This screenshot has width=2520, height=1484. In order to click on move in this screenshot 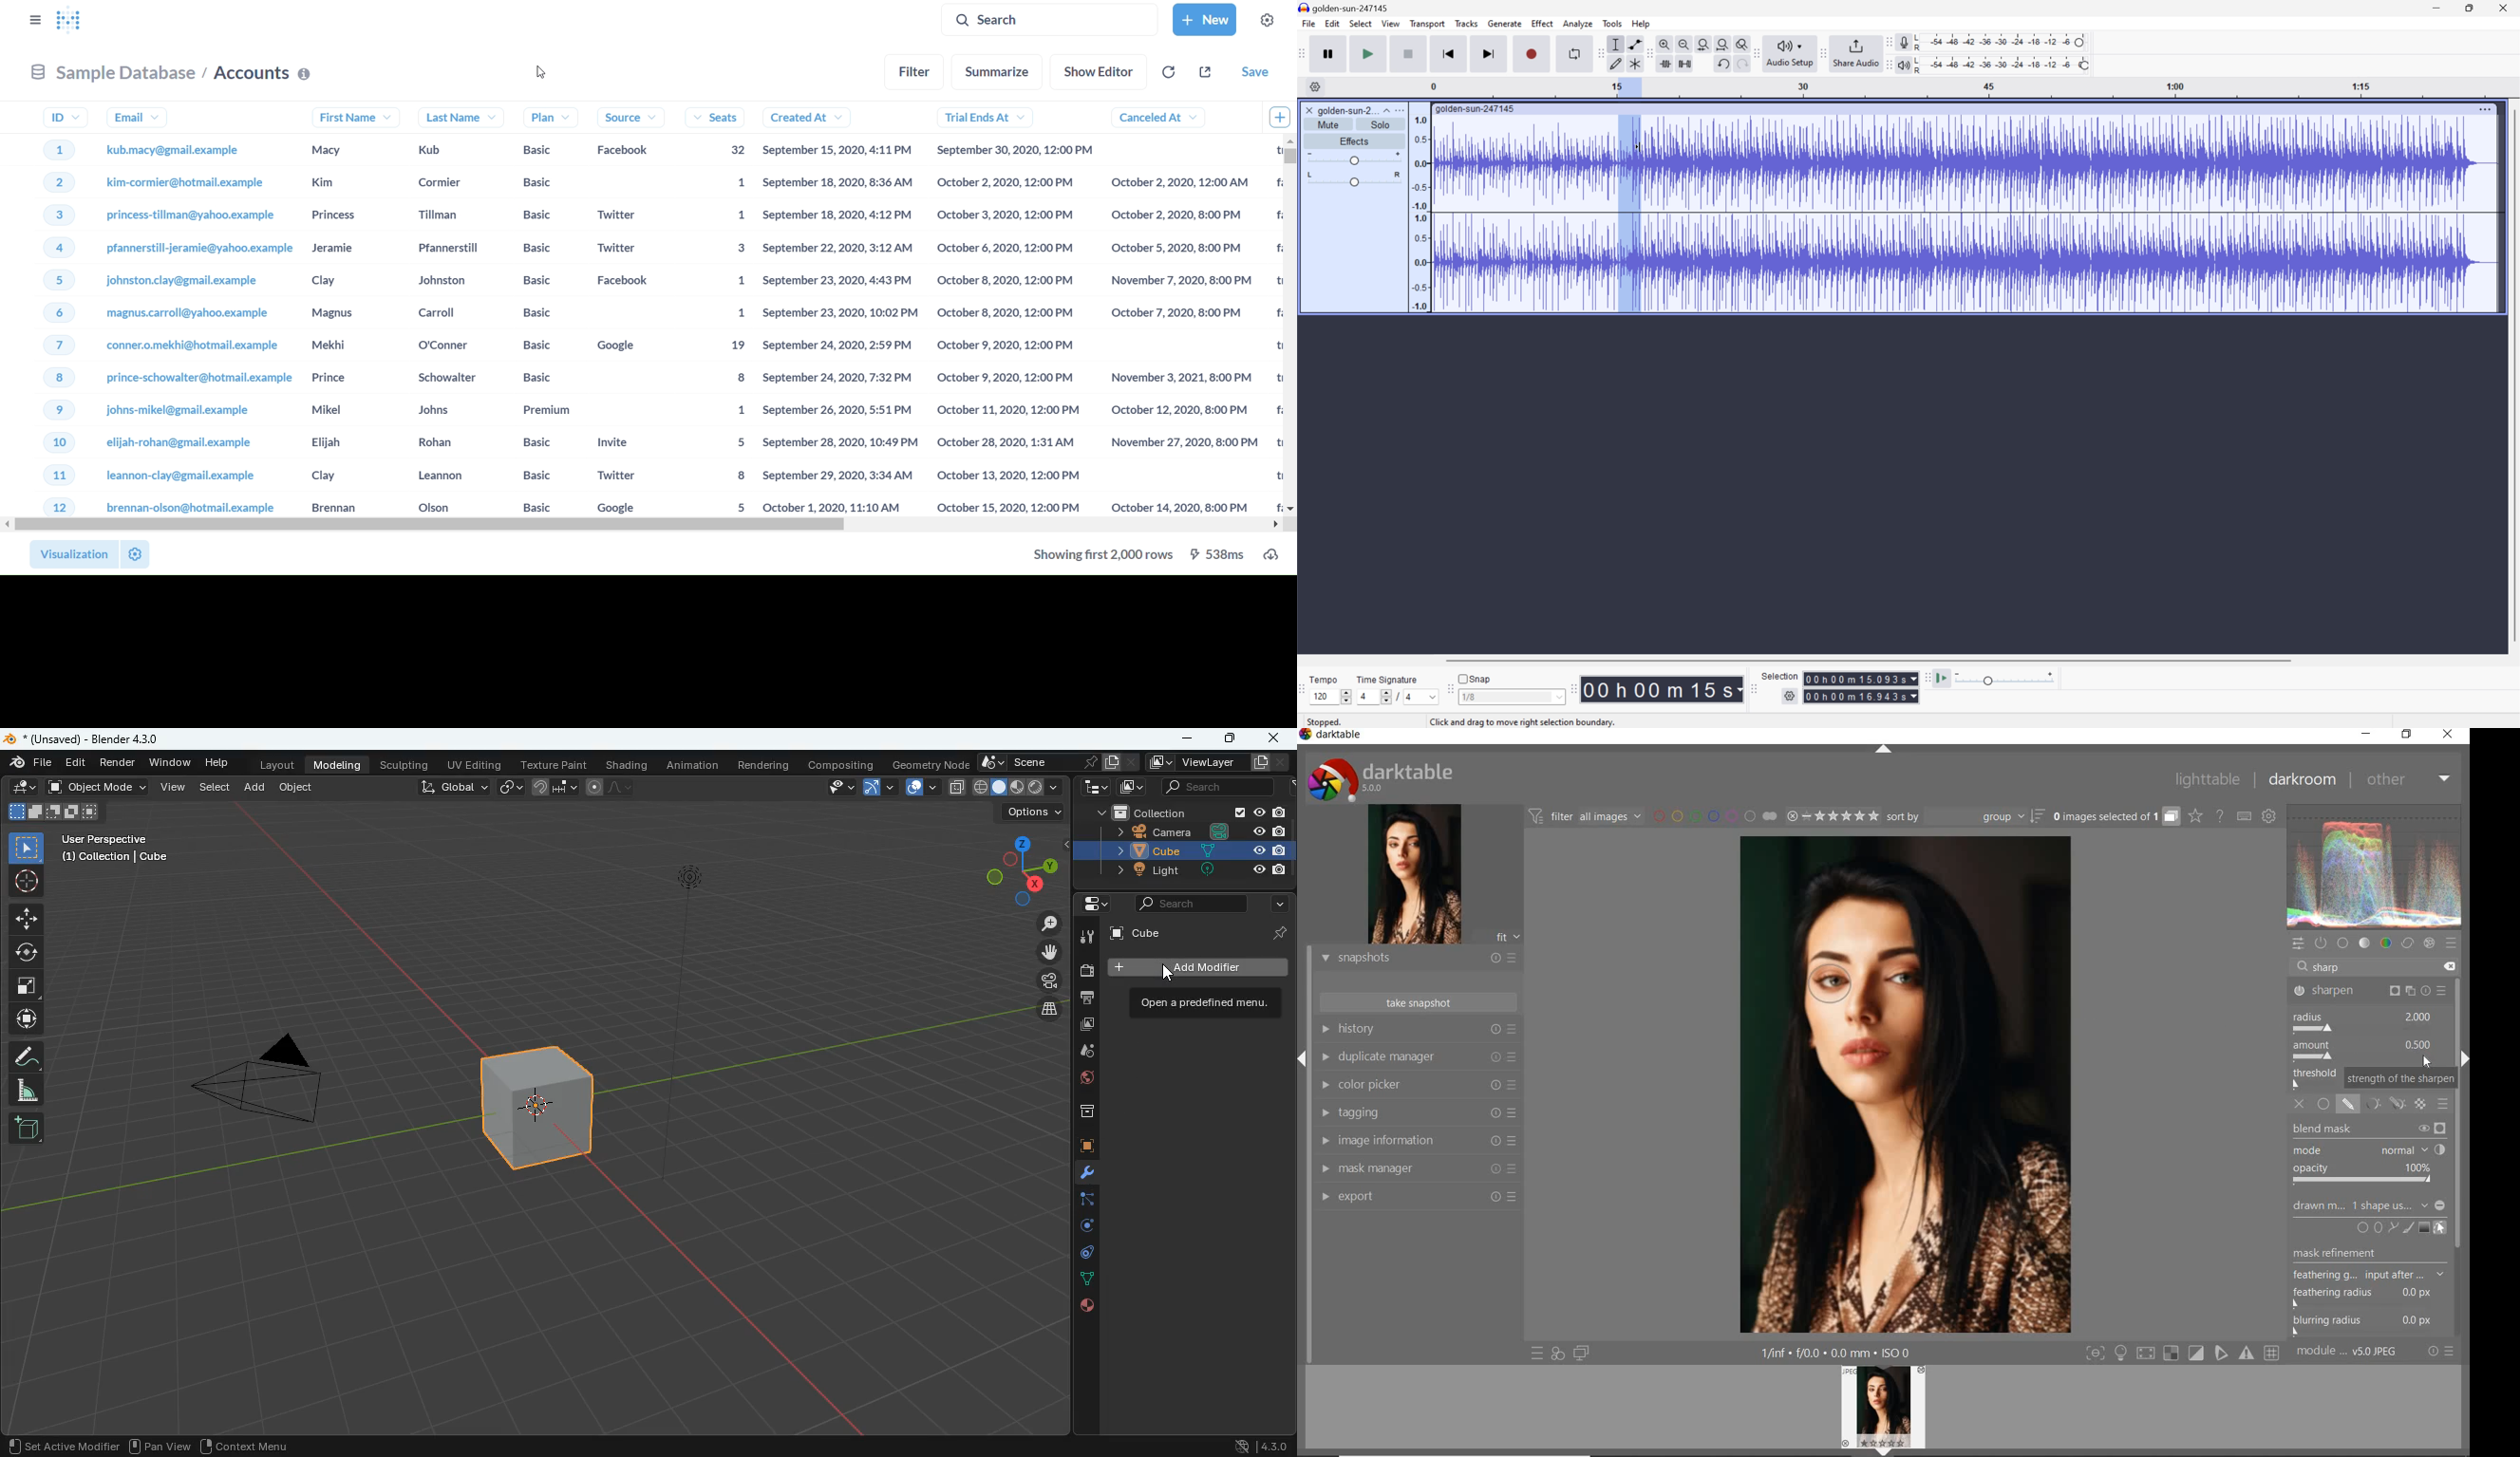, I will do `click(22, 920)`.